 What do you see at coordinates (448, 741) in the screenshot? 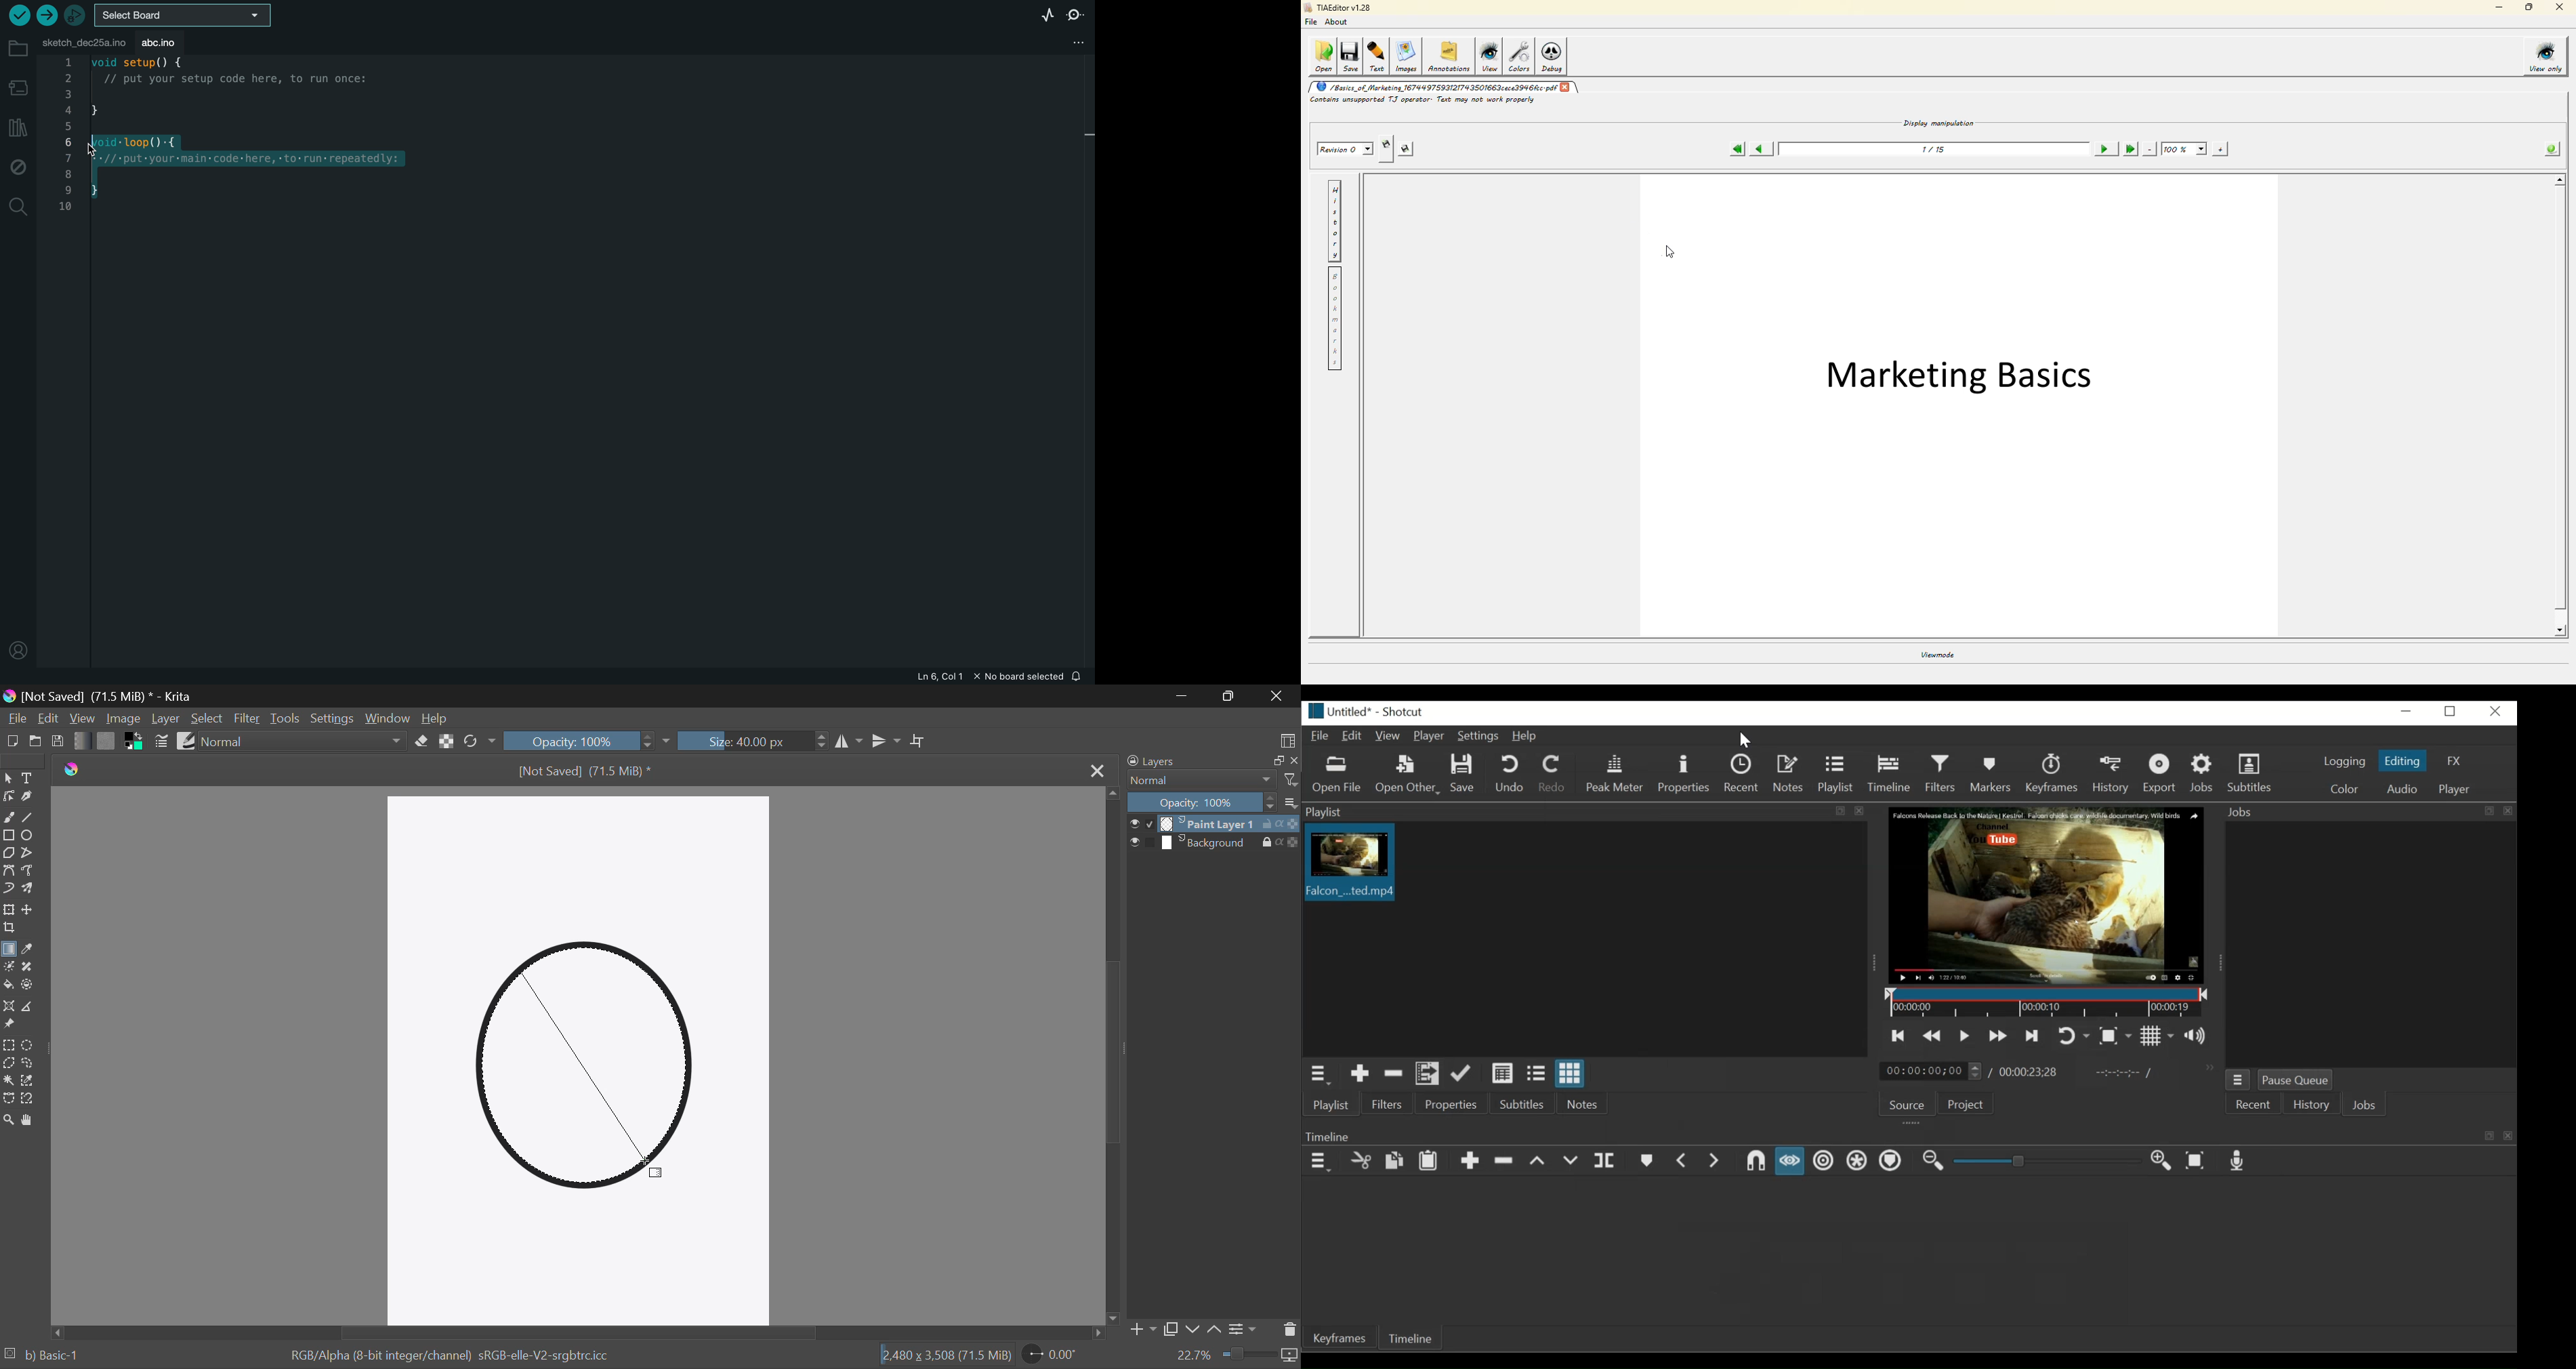
I see `Lock Alpha` at bounding box center [448, 741].